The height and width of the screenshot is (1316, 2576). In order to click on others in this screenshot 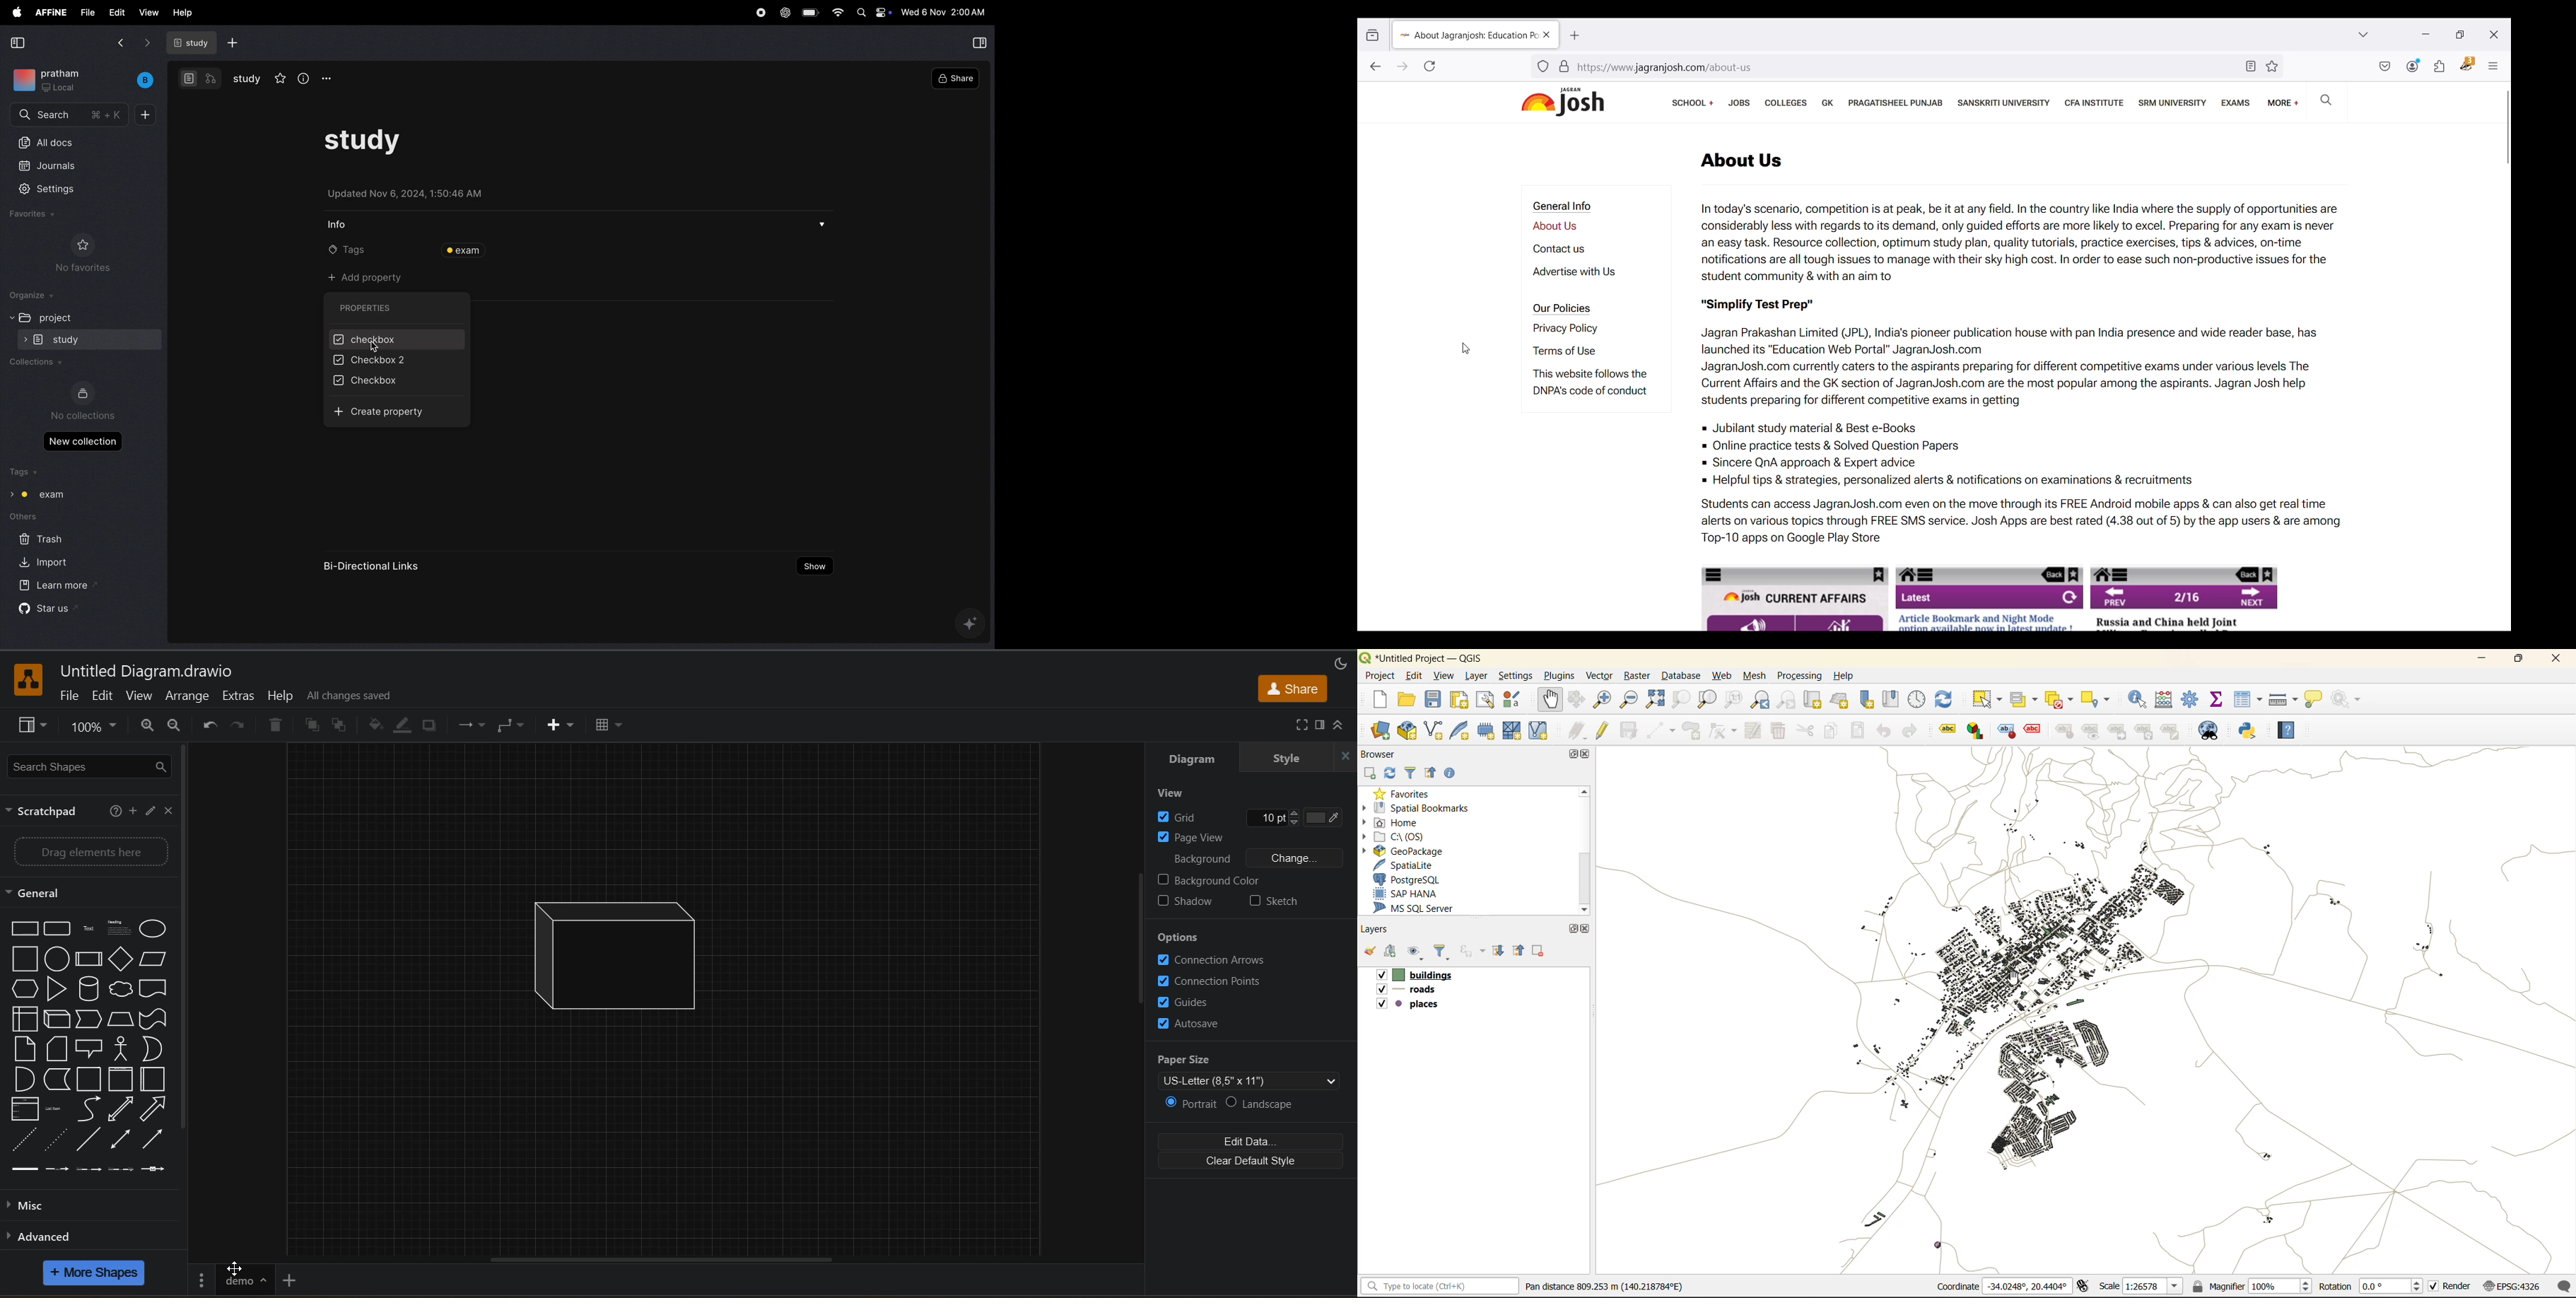, I will do `click(24, 516)`.